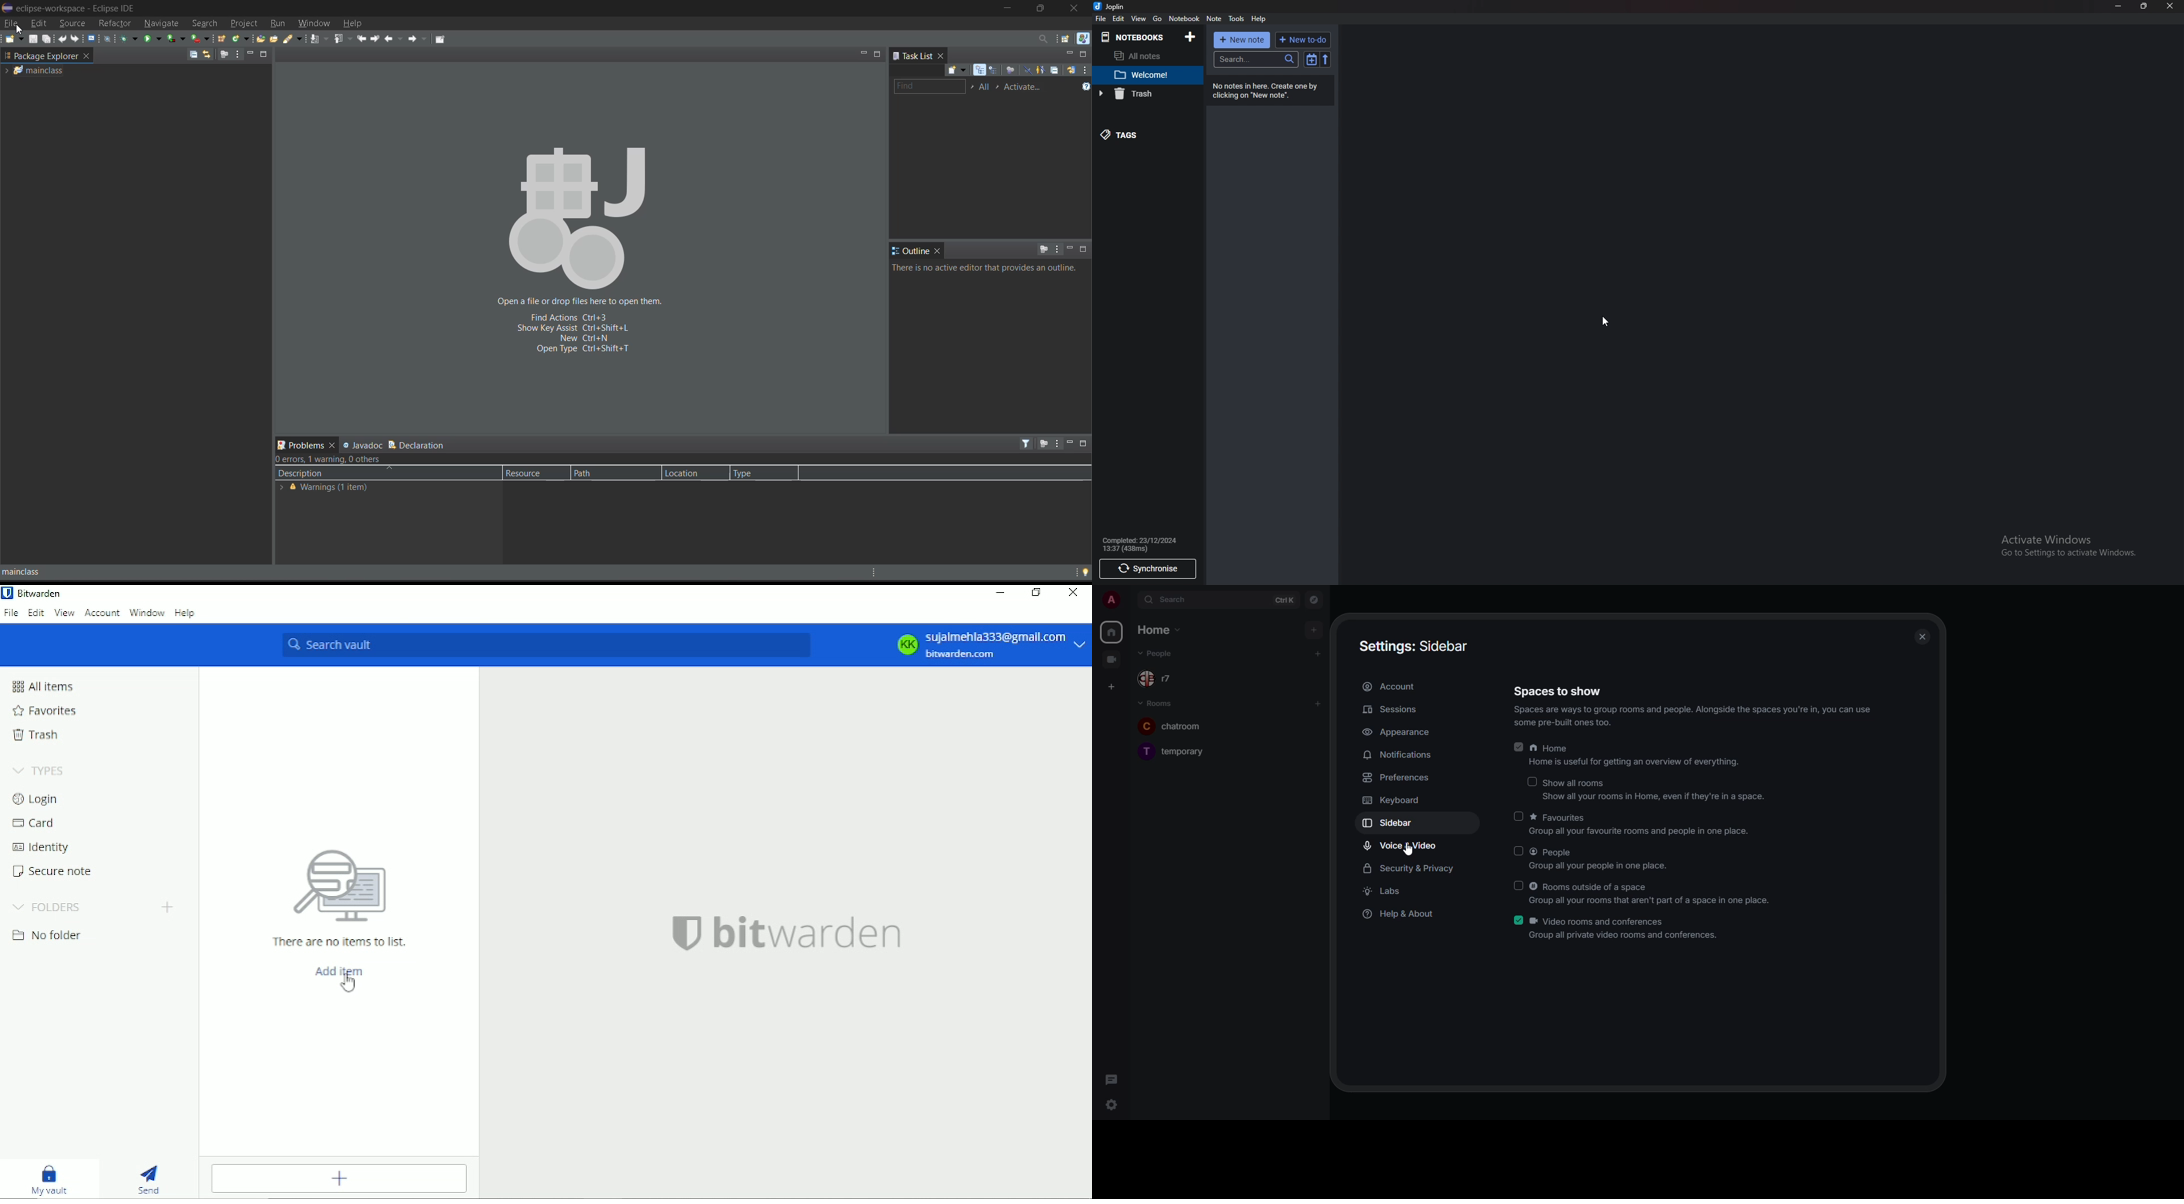  Describe the element at coordinates (1400, 915) in the screenshot. I see `help & about` at that location.